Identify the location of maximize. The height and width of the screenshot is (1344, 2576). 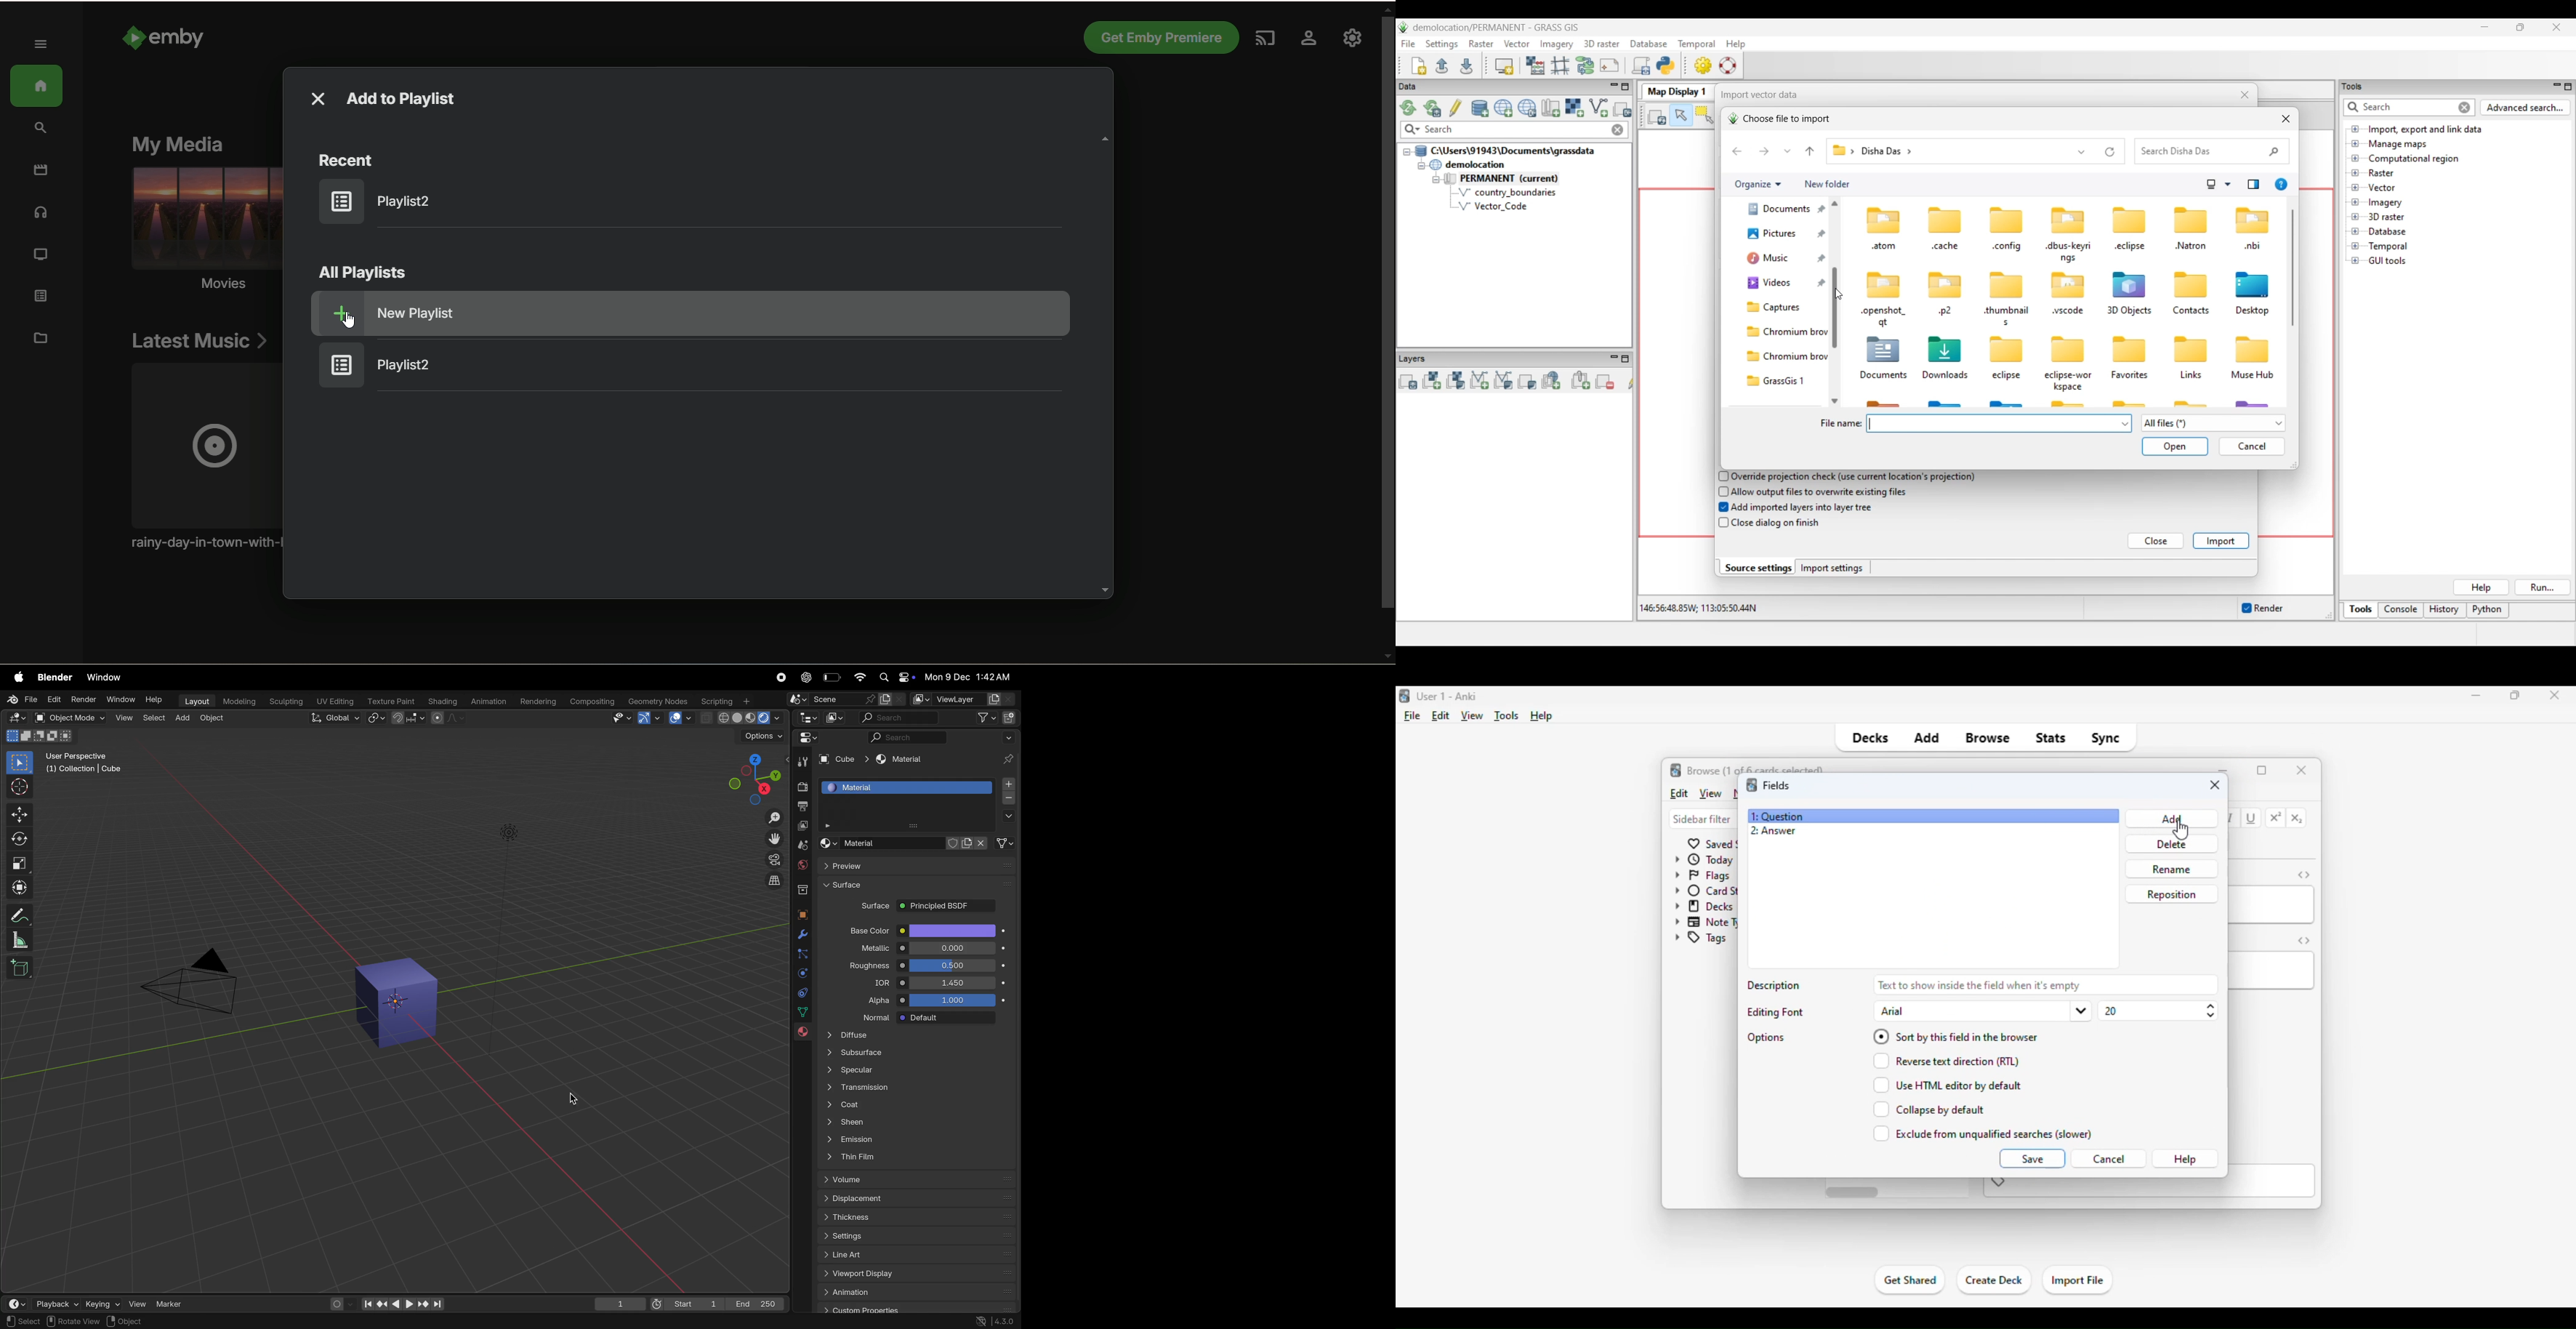
(2262, 770).